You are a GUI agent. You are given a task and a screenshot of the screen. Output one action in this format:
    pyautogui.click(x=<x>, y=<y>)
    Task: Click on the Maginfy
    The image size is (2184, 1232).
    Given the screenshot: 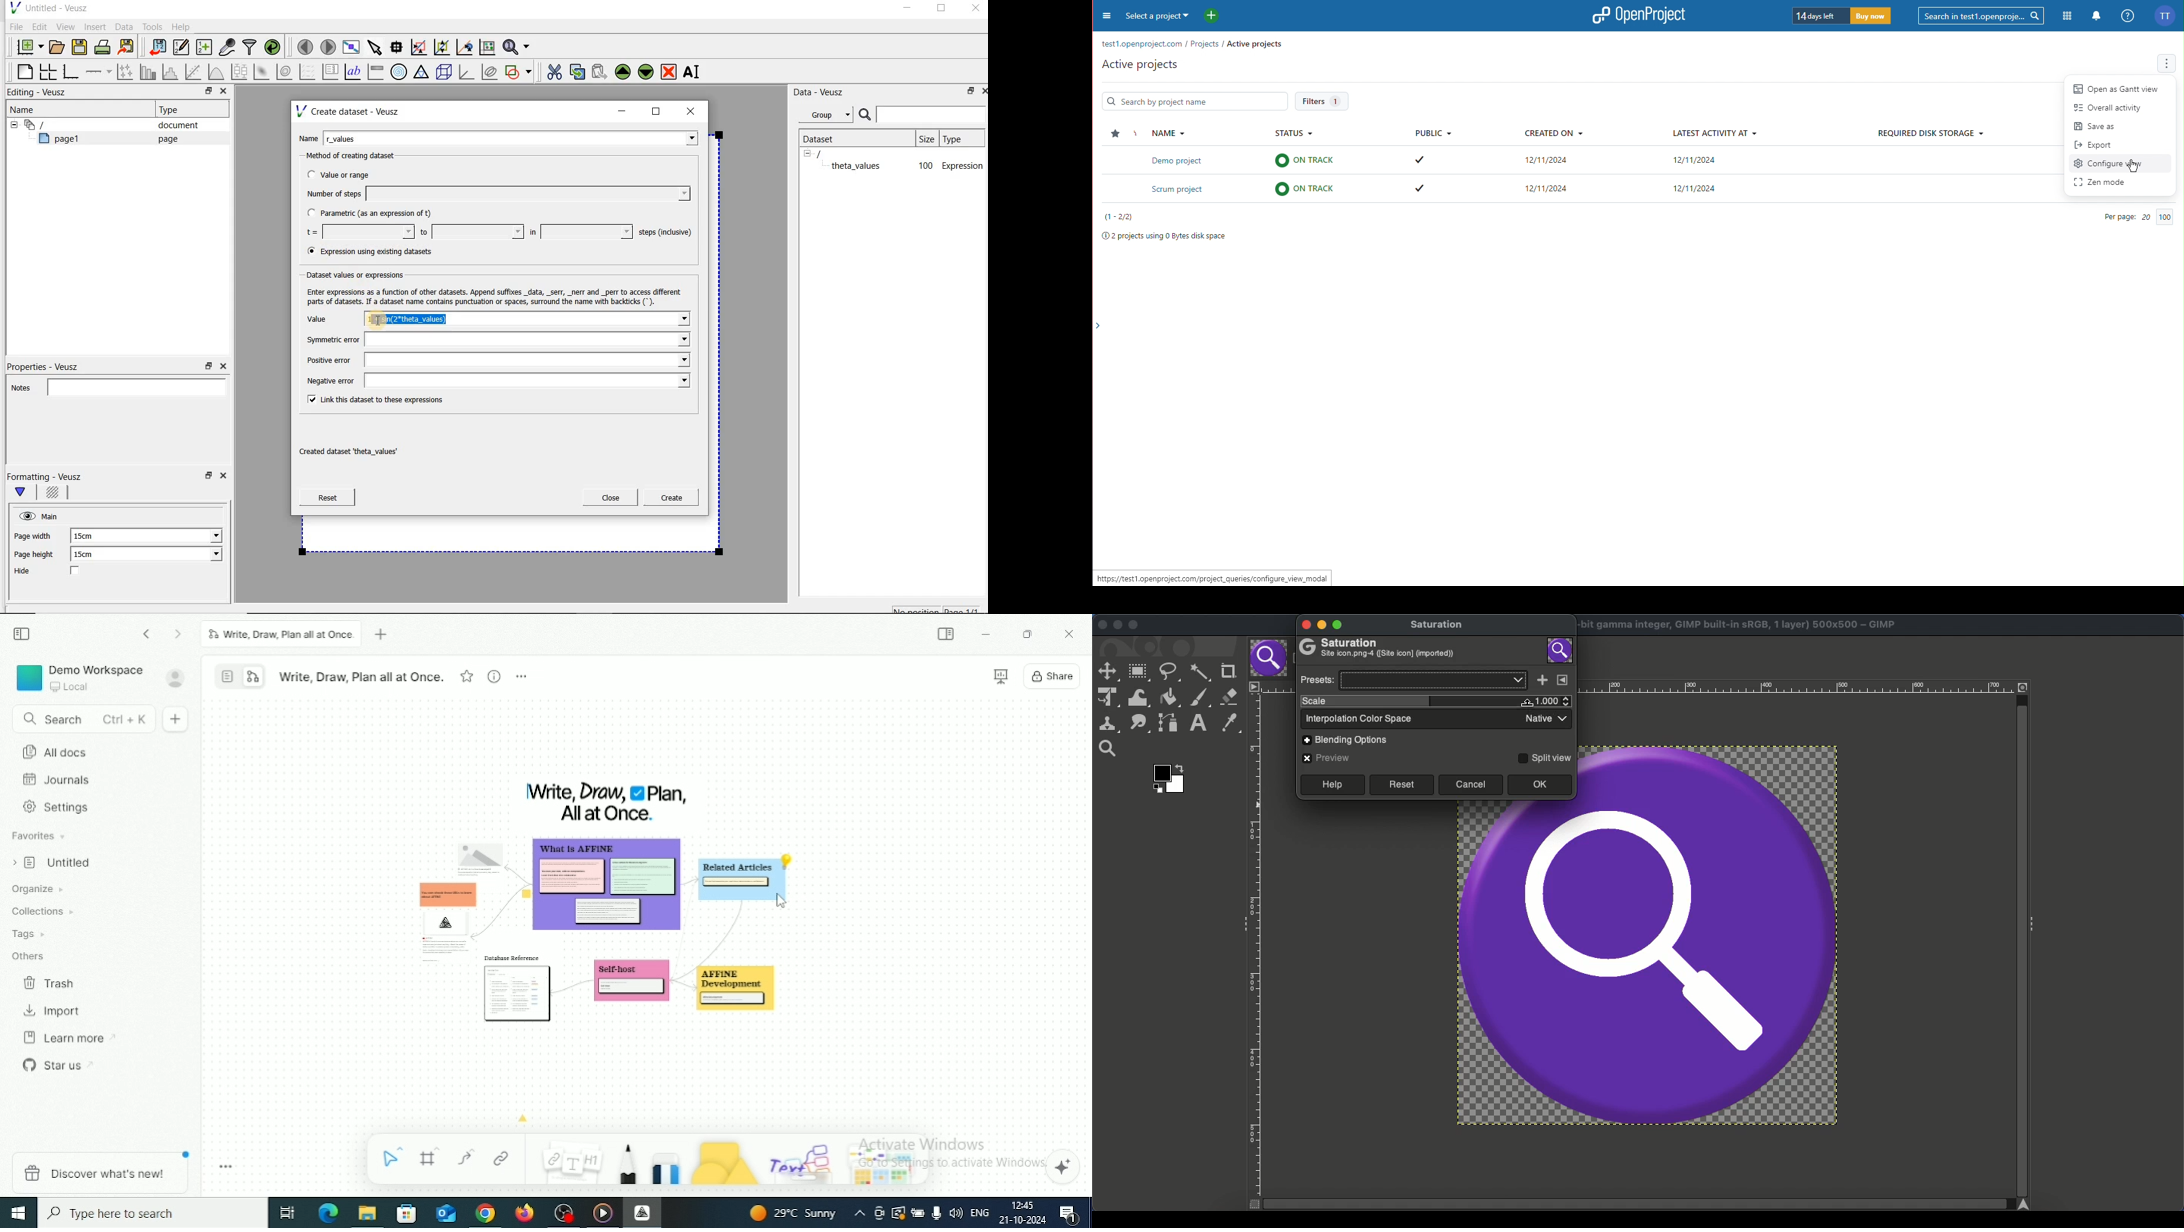 What is the action you would take?
    pyautogui.click(x=1106, y=748)
    